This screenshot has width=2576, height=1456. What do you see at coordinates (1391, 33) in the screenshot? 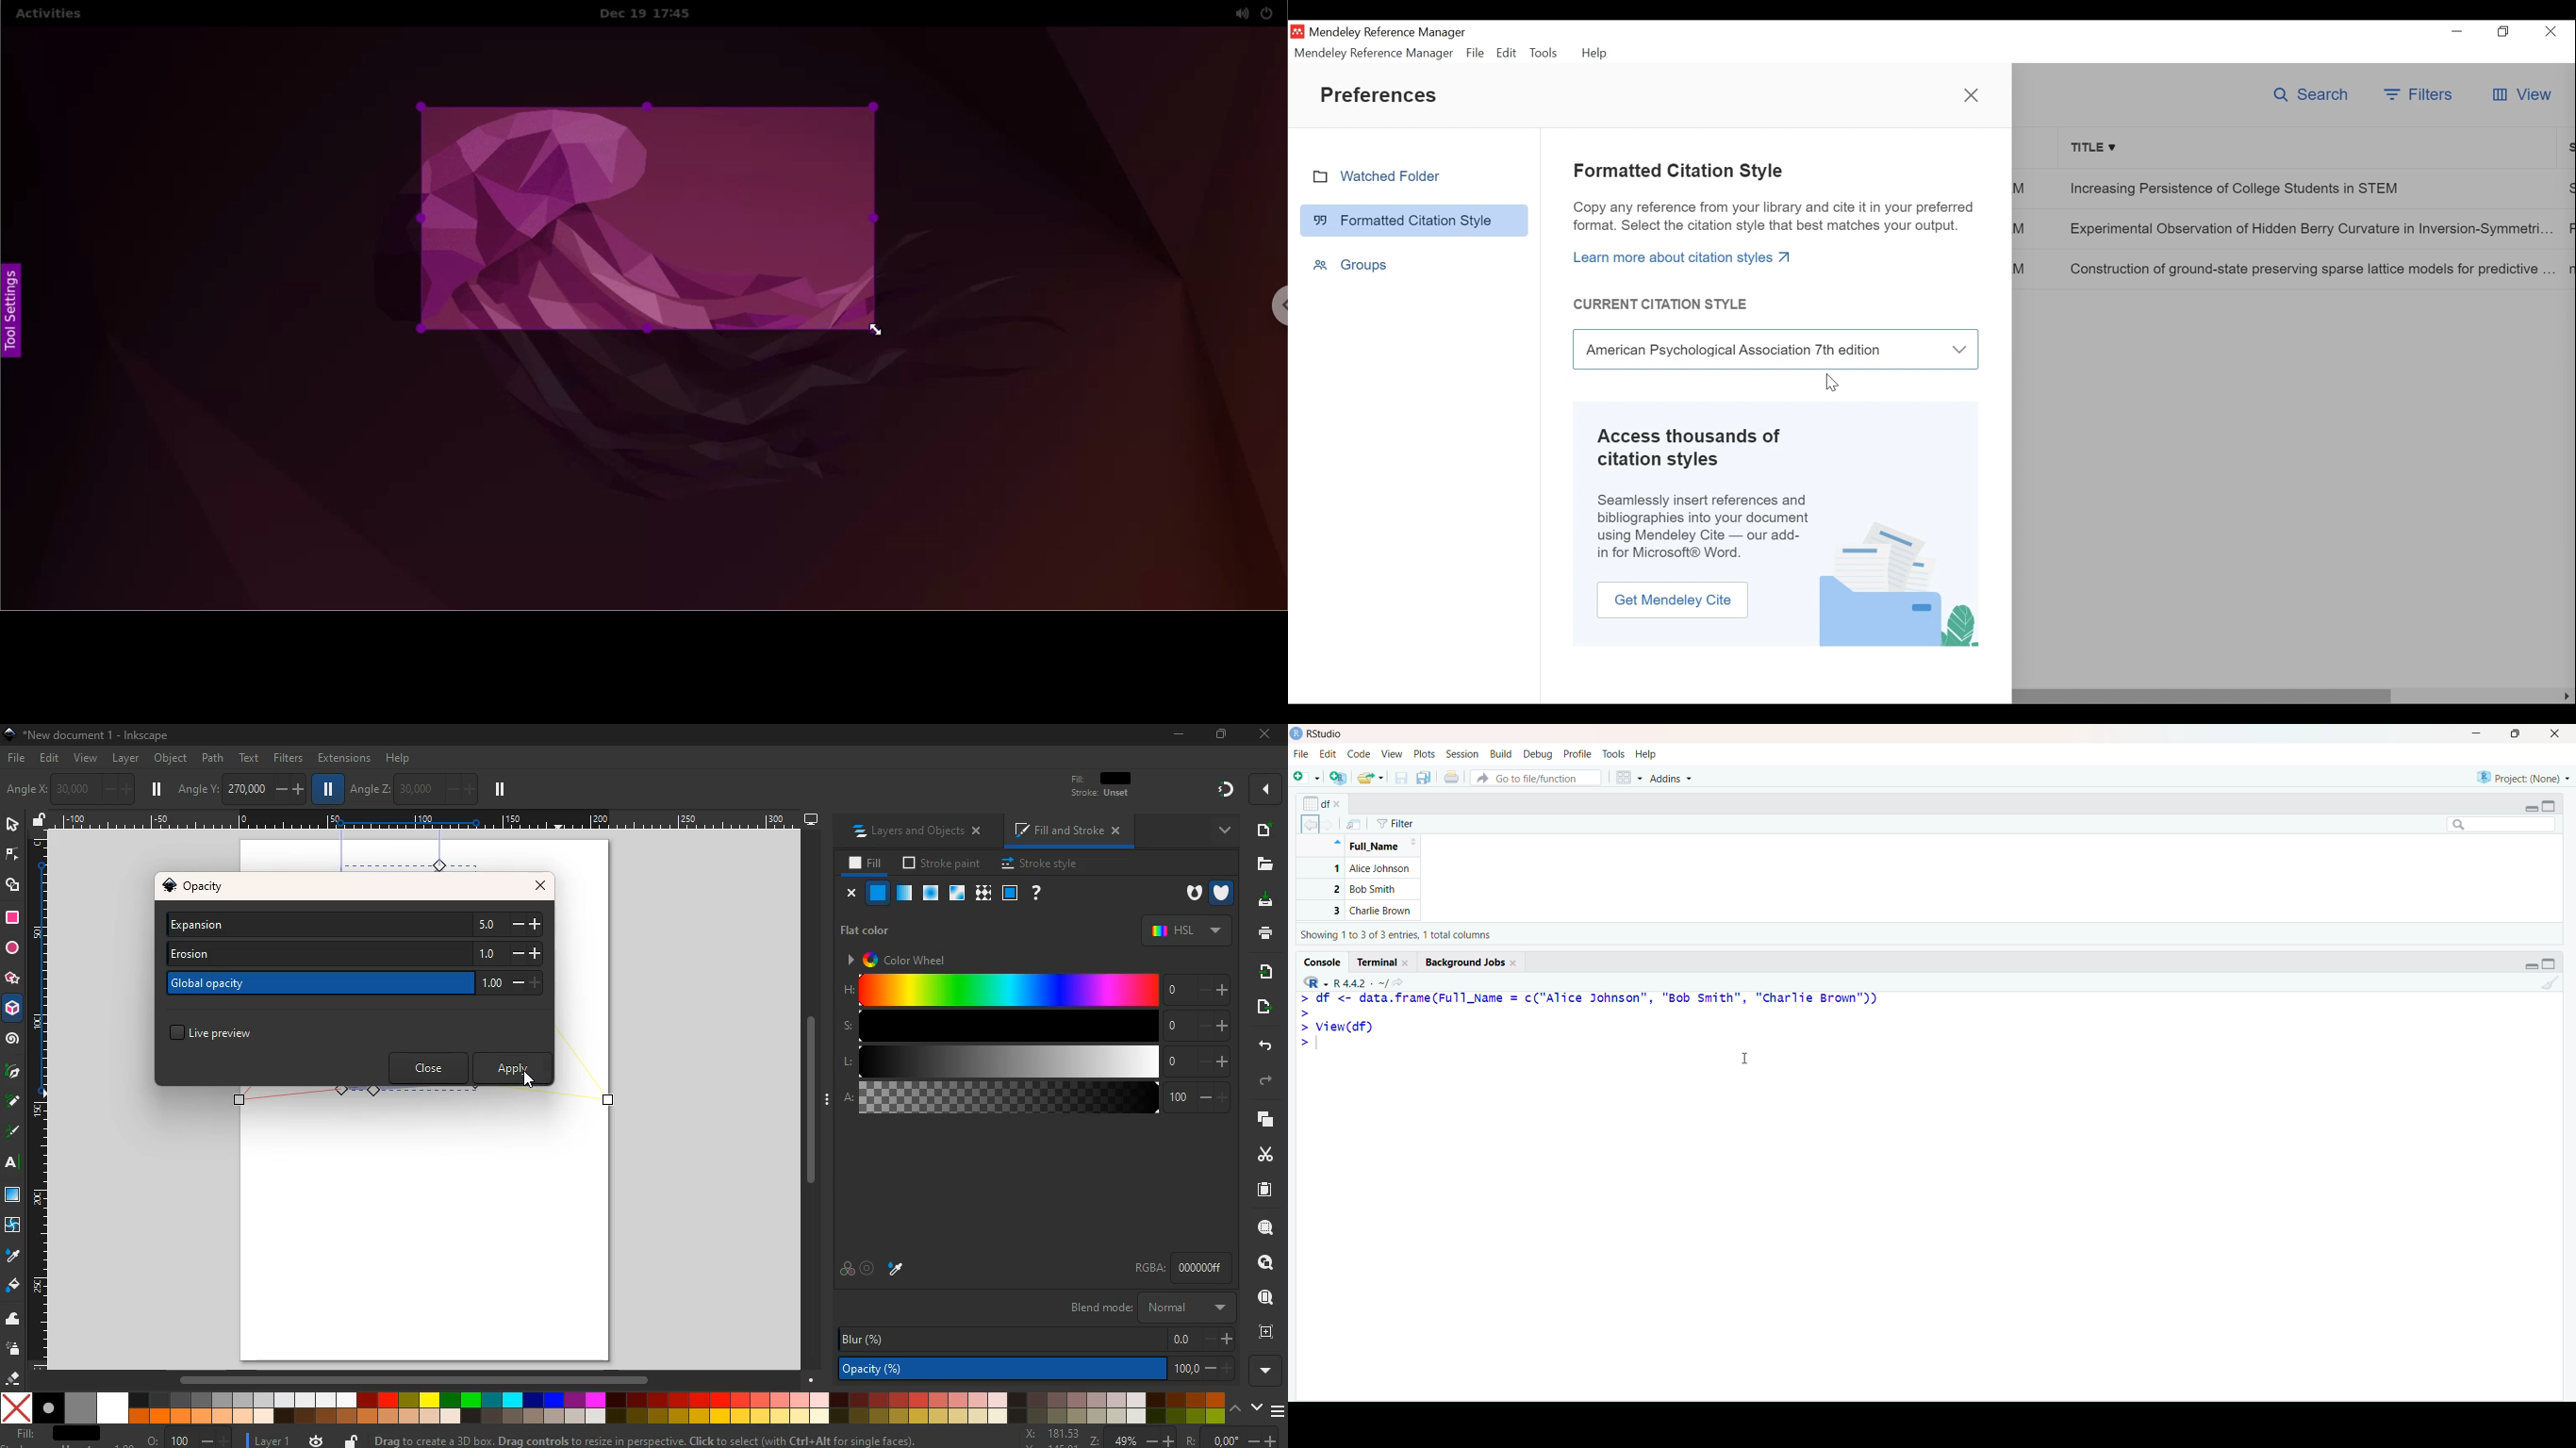
I see `Mendeley Reference Manager` at bounding box center [1391, 33].